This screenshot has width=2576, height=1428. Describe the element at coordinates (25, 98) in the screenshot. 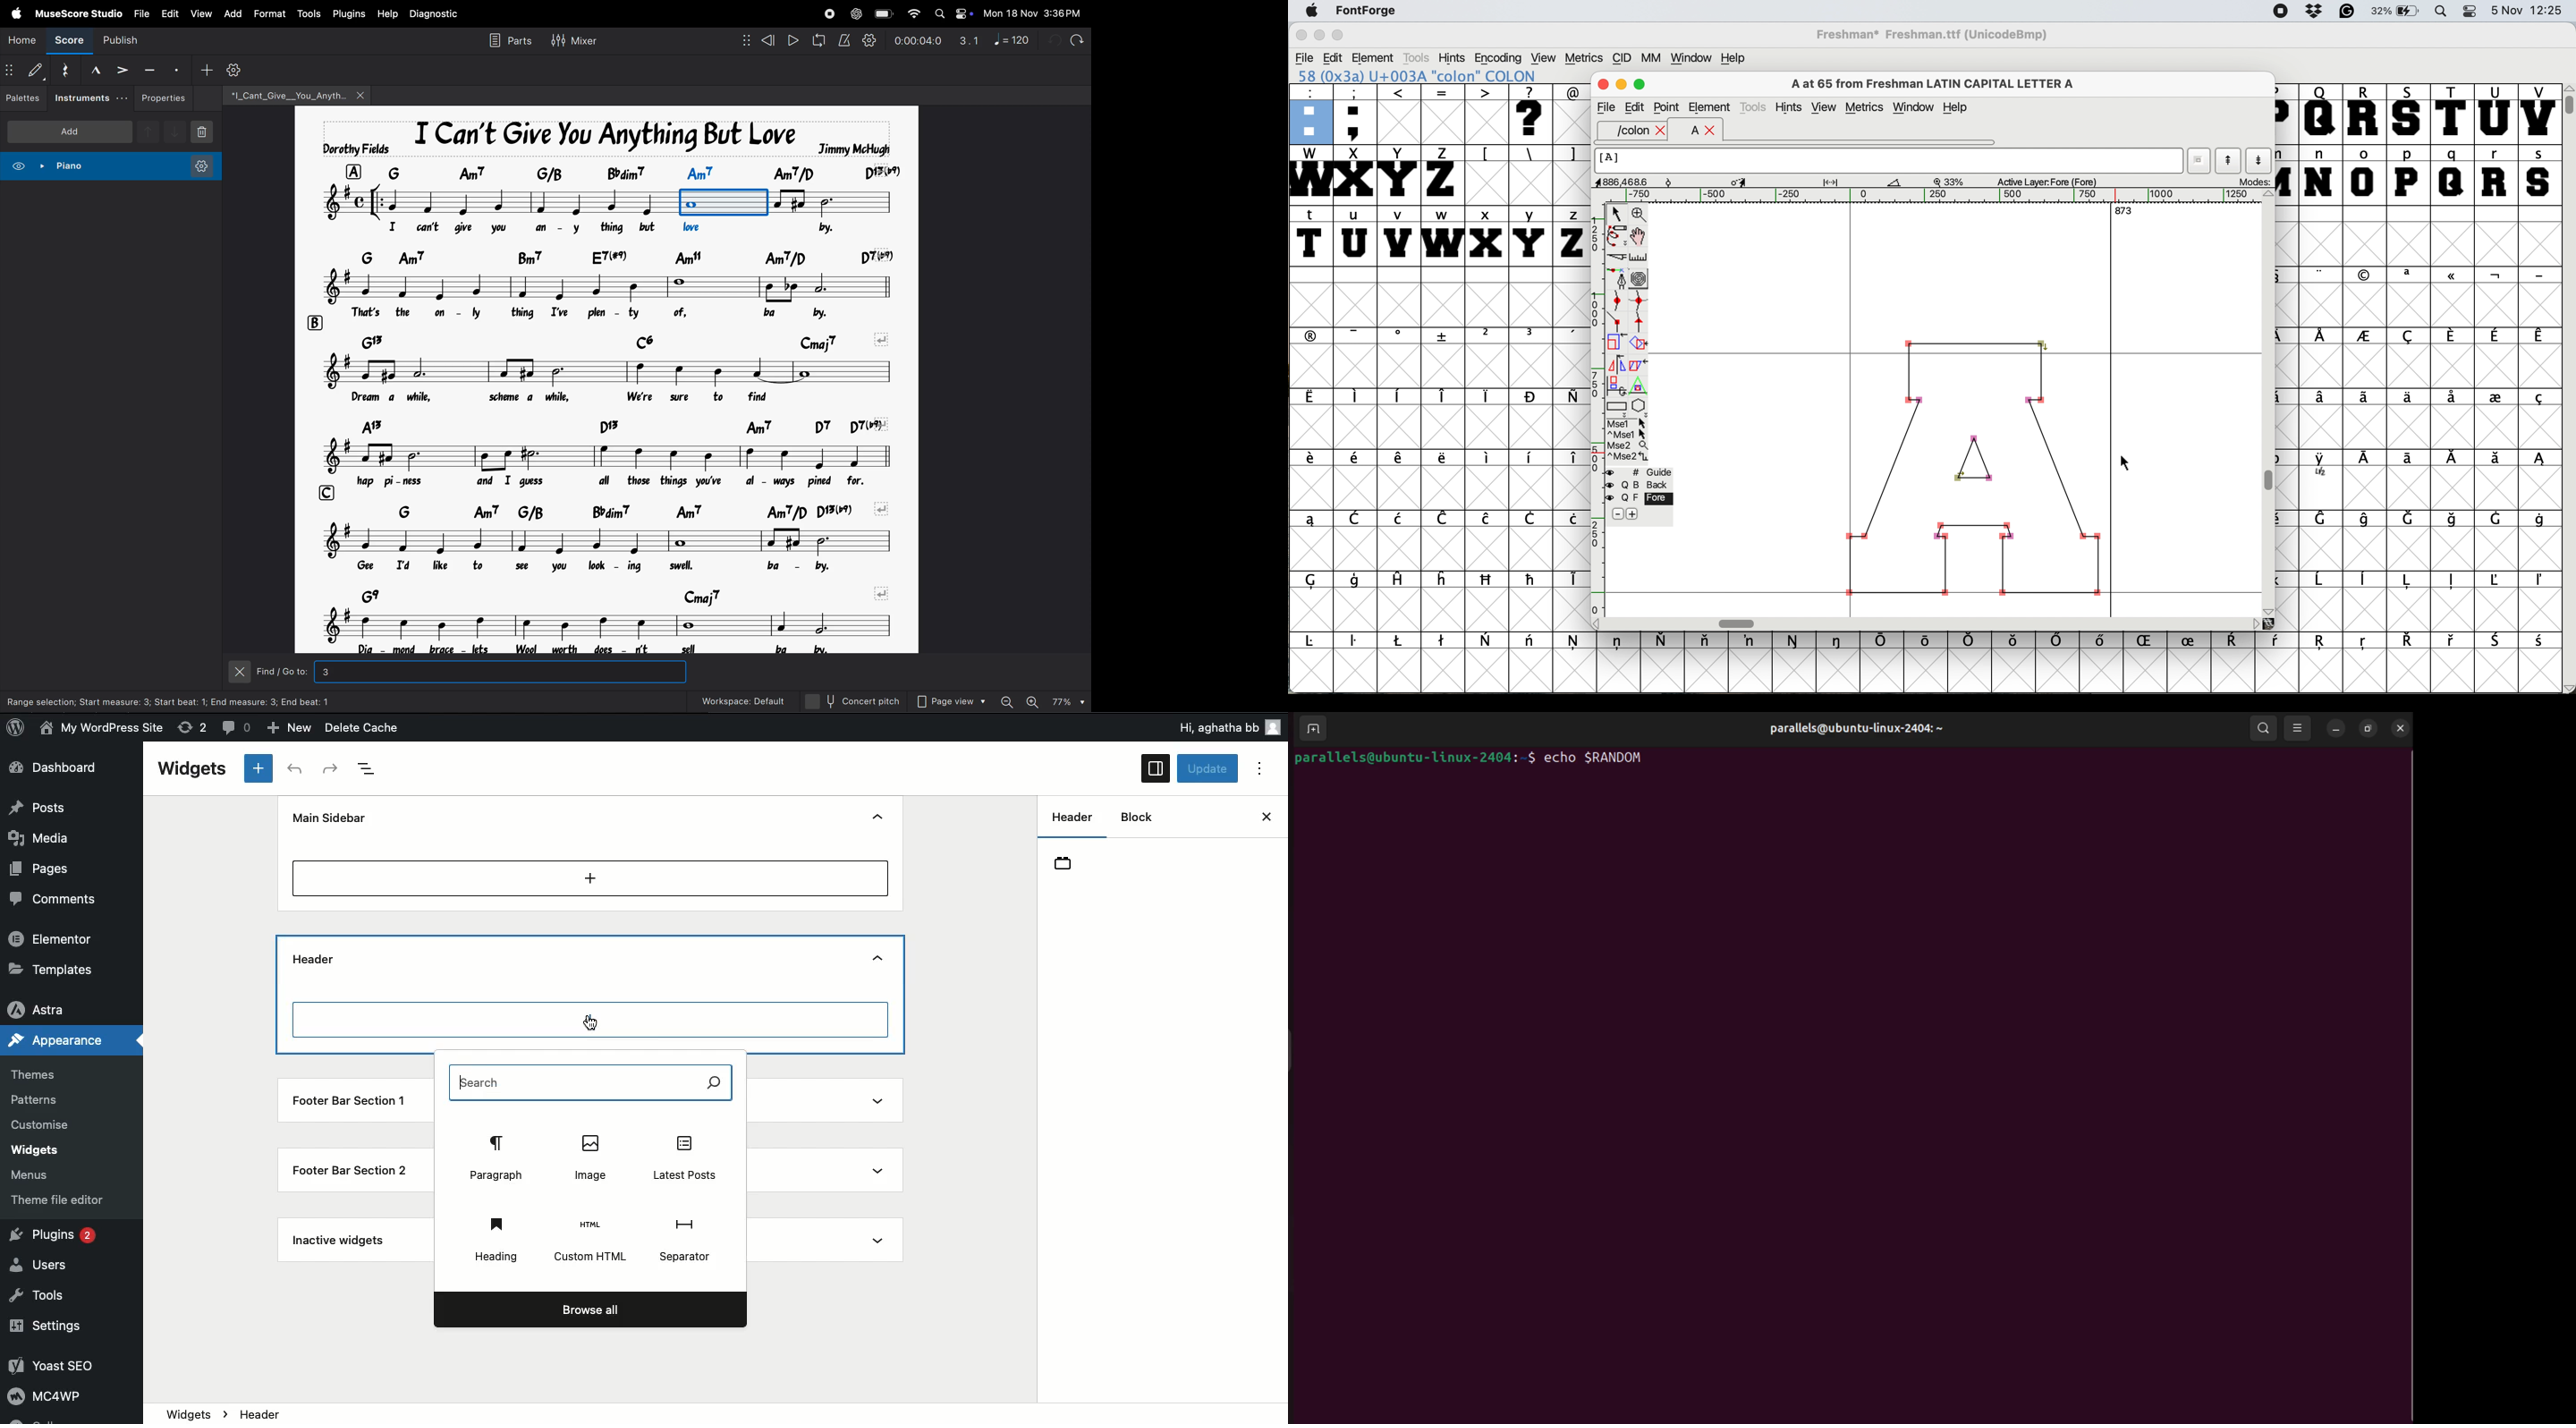

I see `palettes` at that location.